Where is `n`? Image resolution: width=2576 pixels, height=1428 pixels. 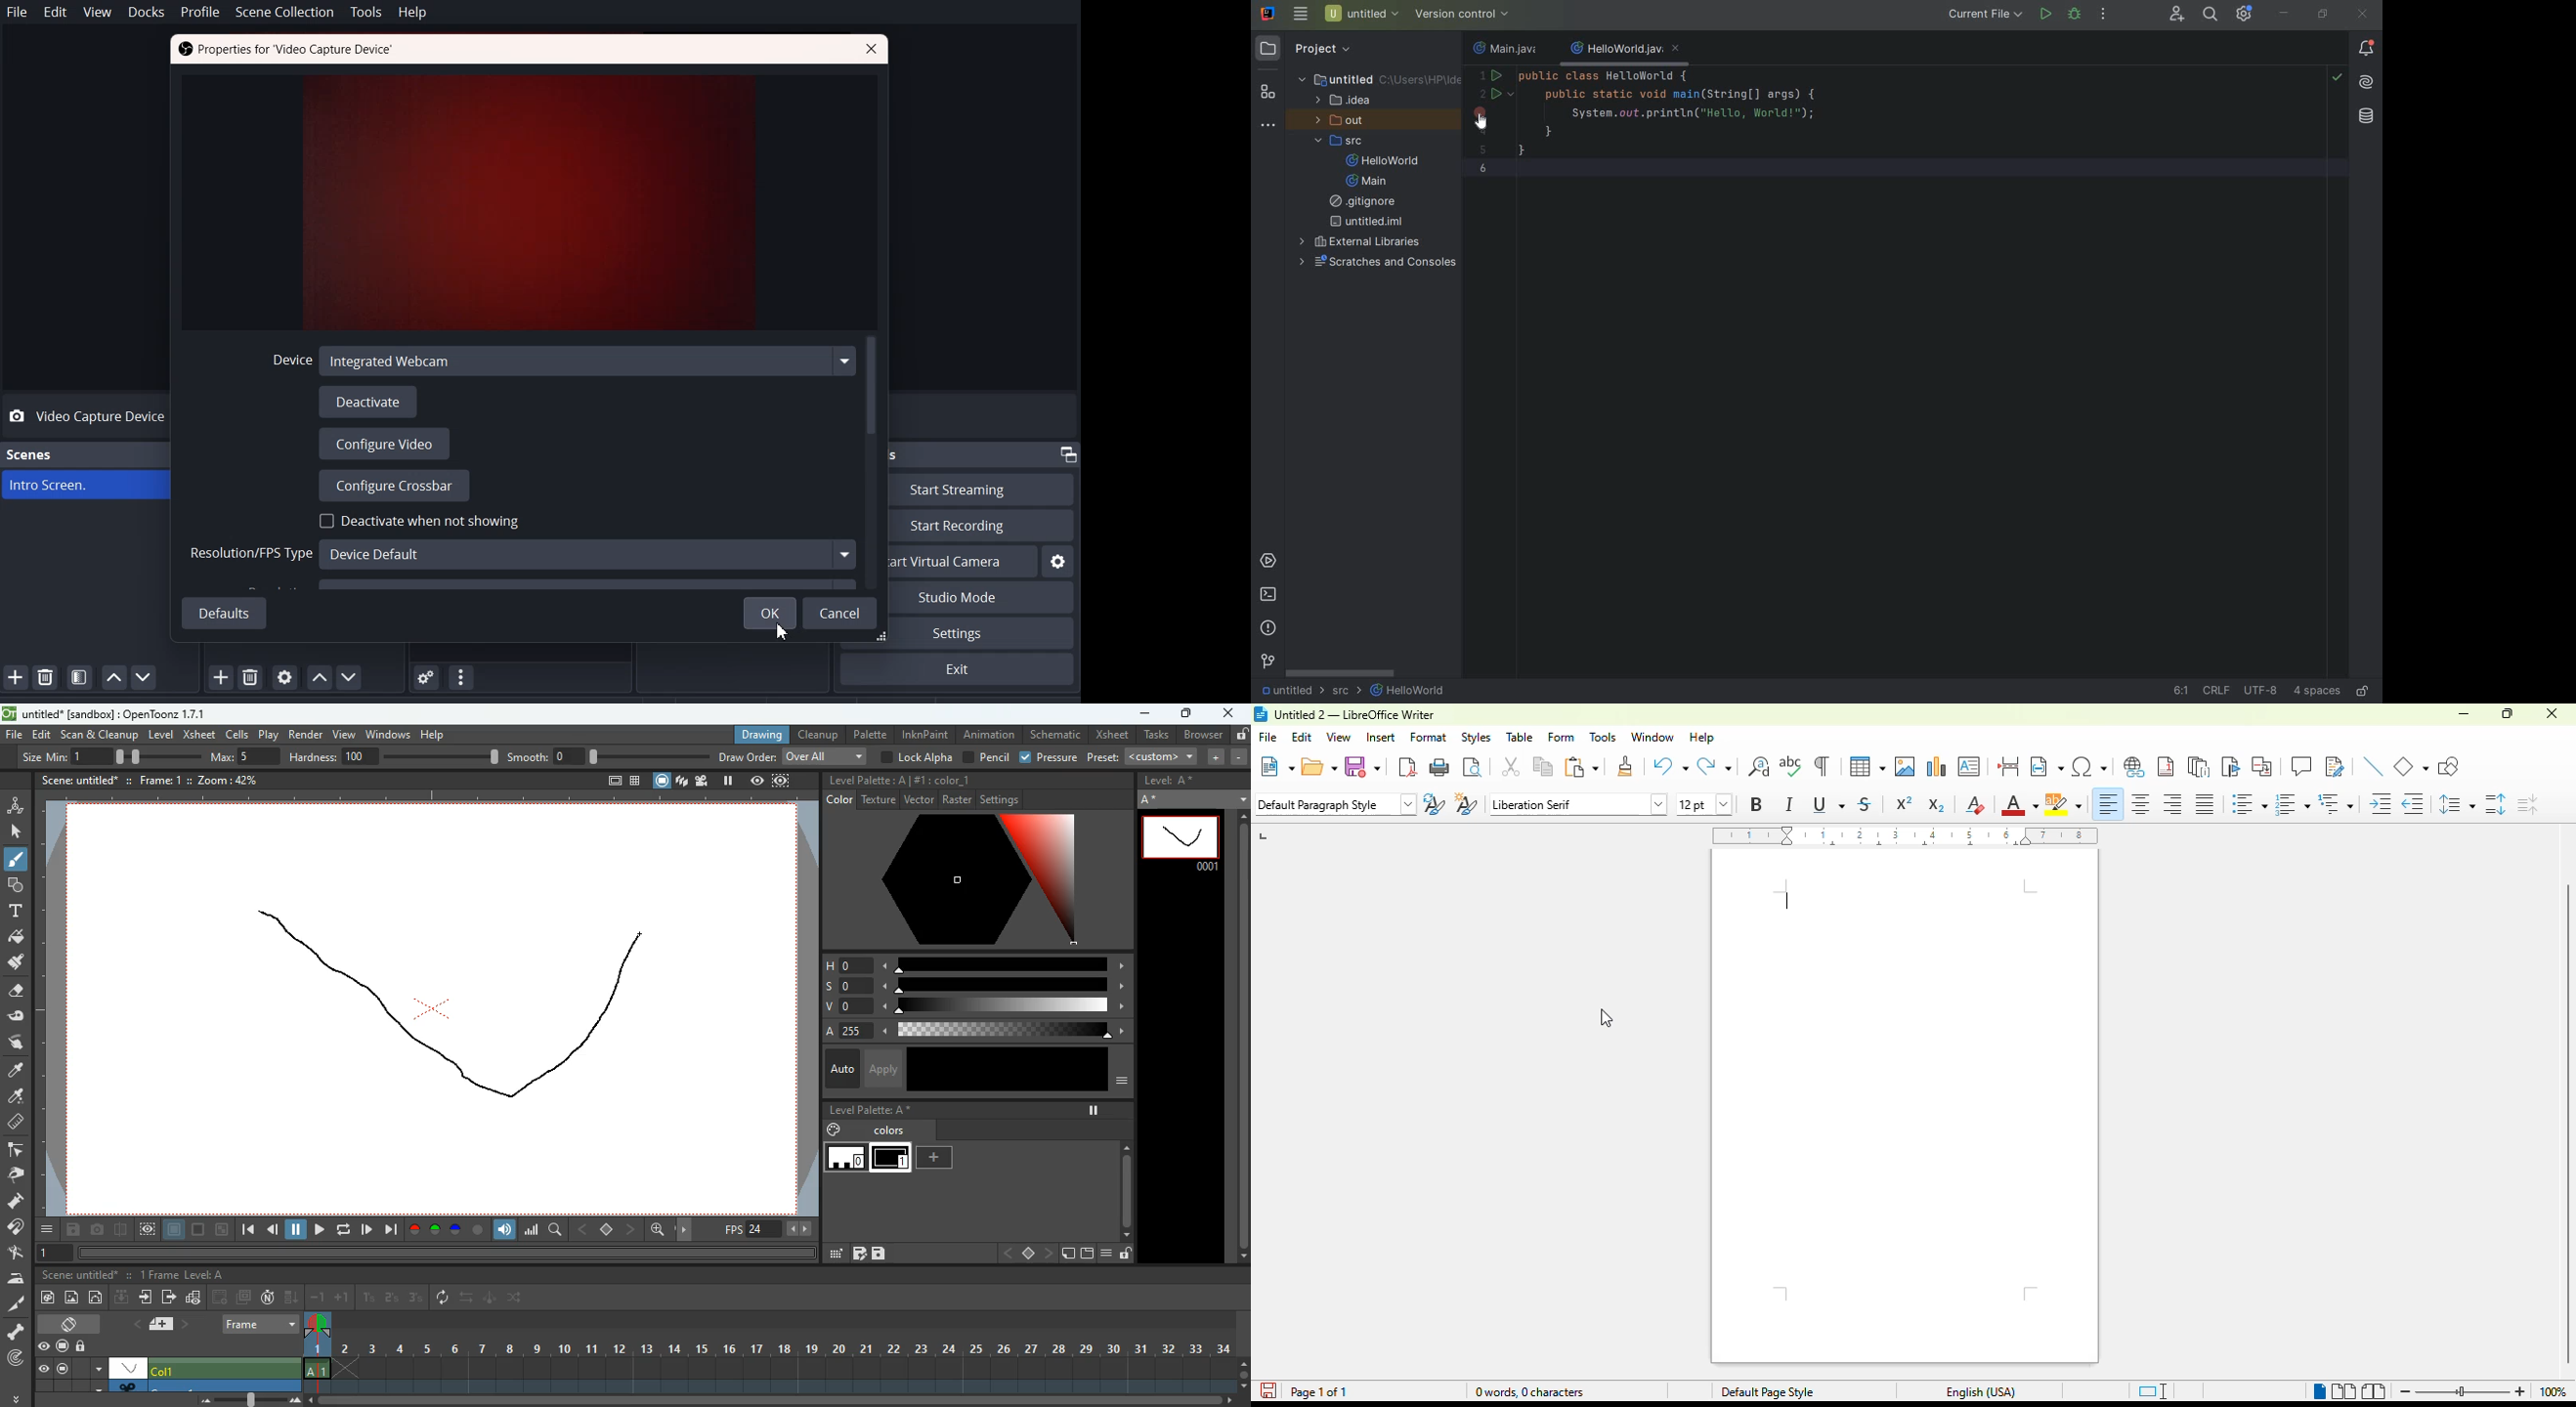
n is located at coordinates (268, 1297).